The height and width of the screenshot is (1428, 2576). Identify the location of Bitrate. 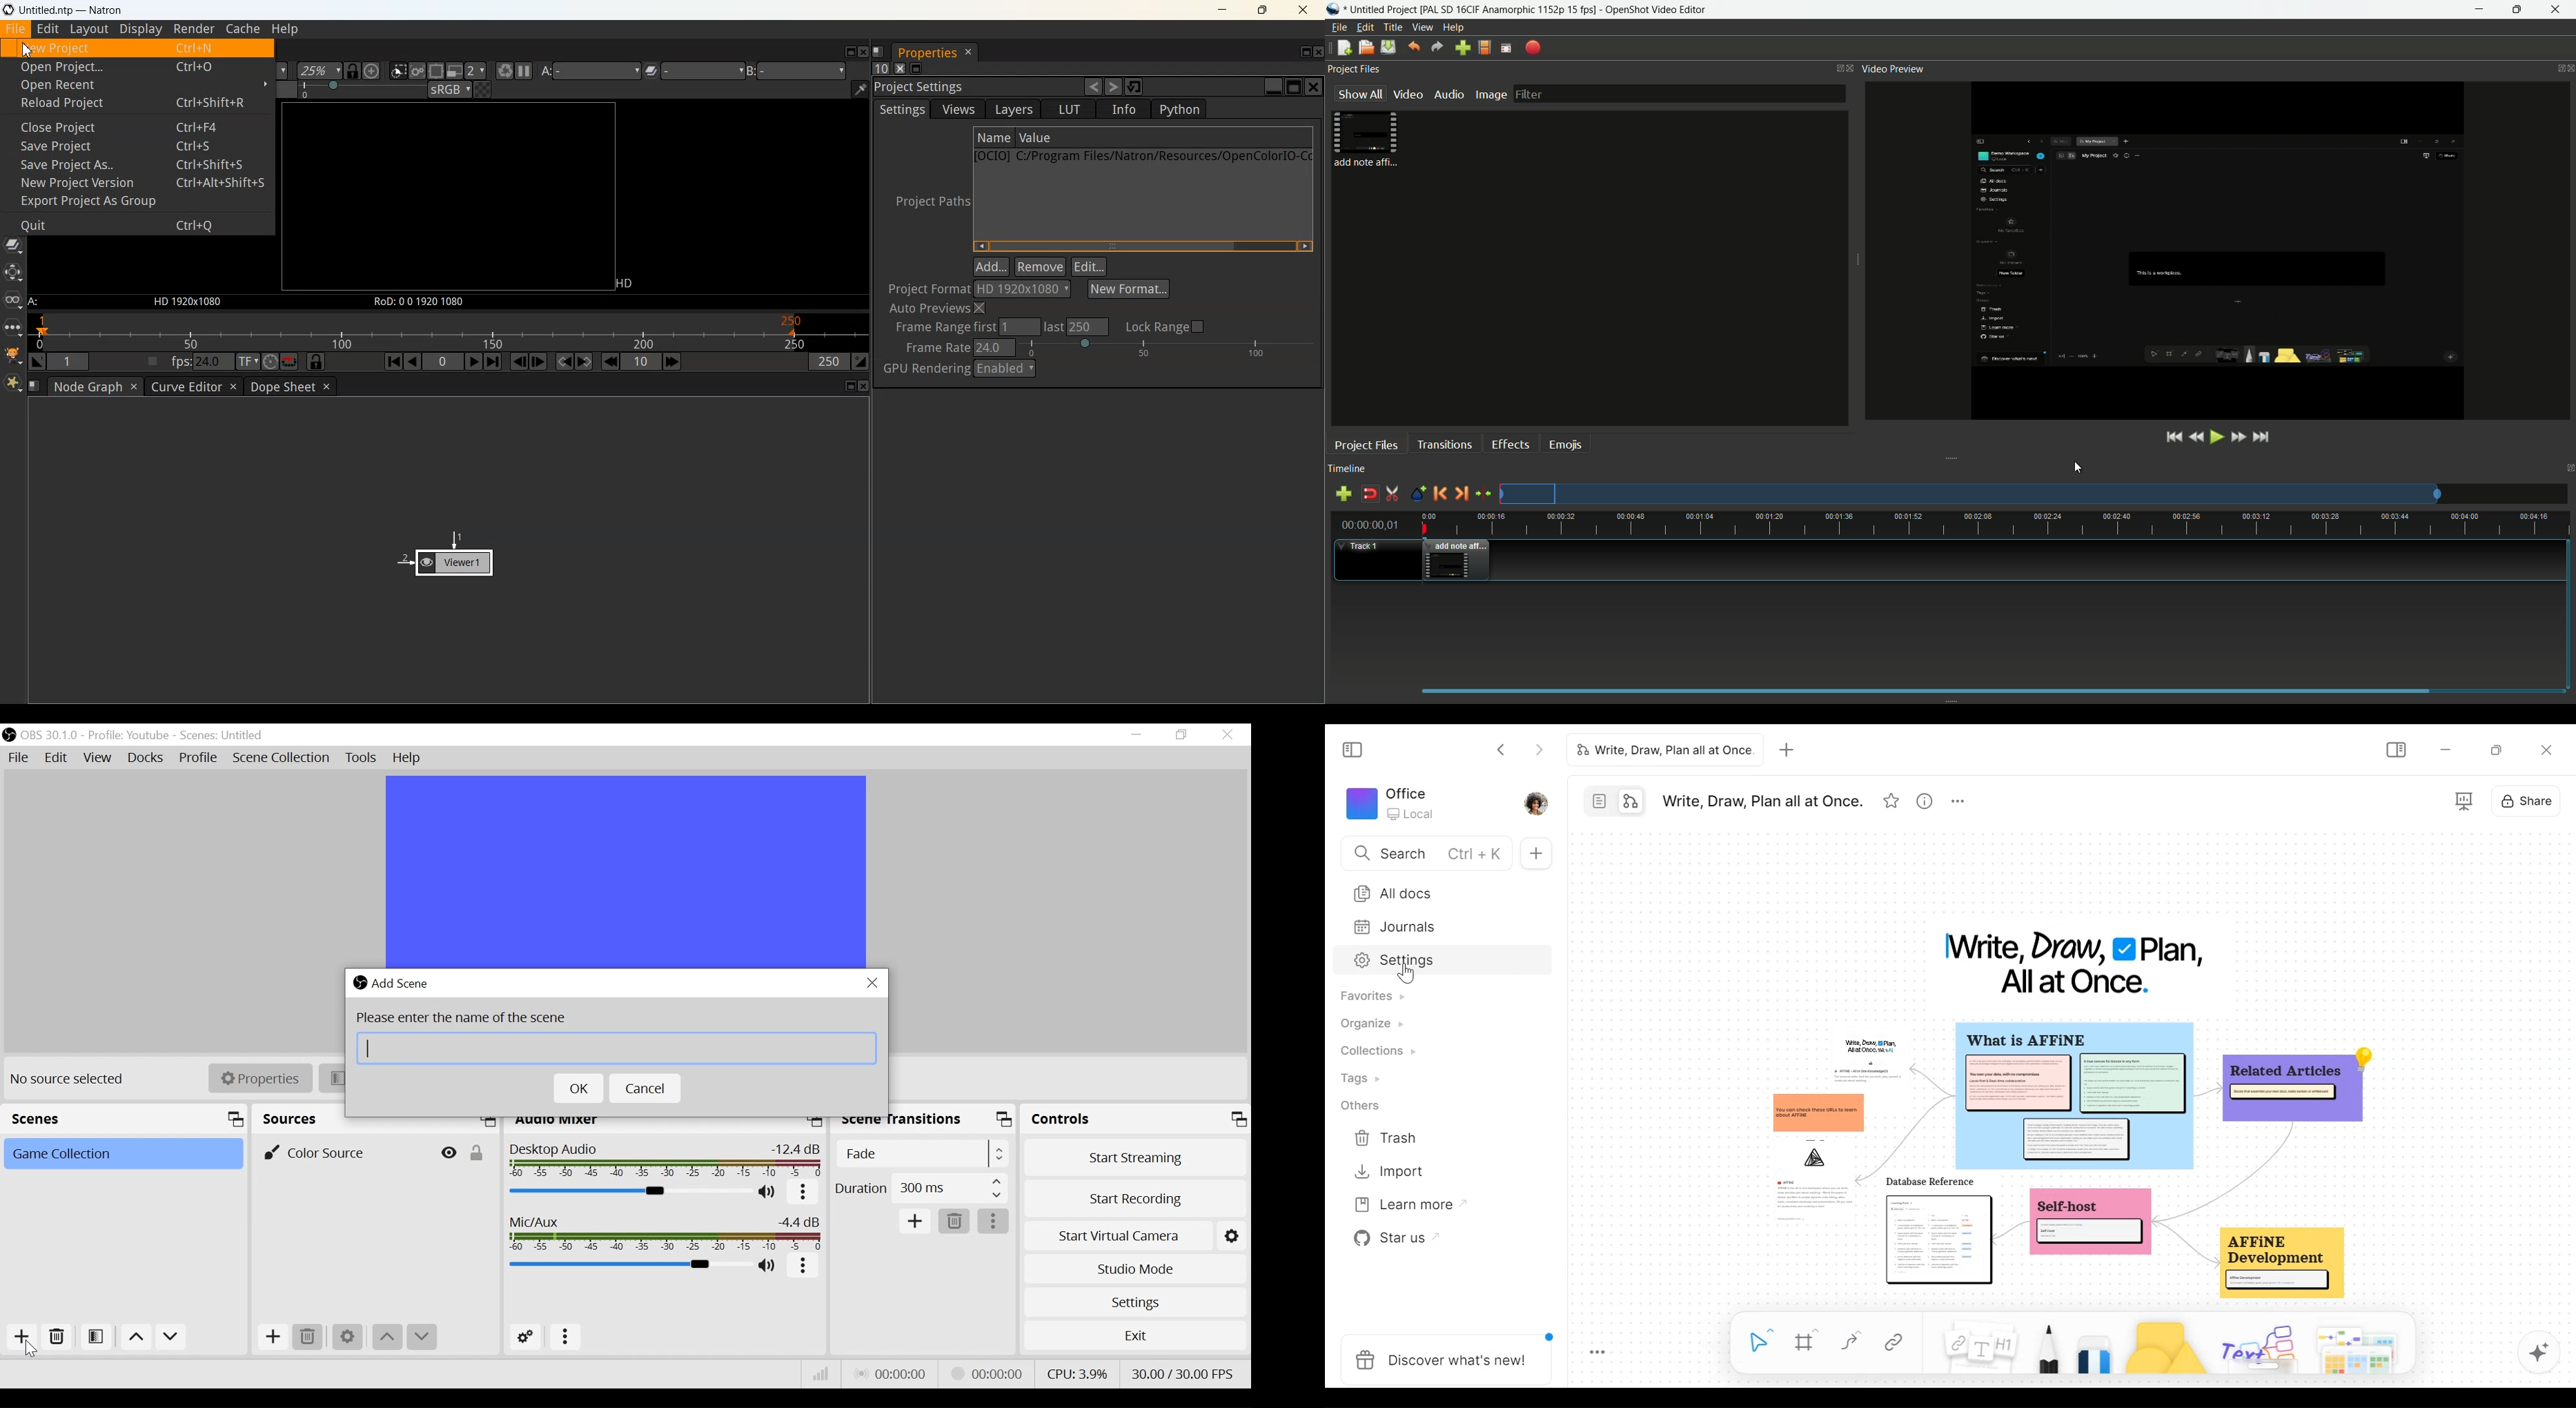
(820, 1373).